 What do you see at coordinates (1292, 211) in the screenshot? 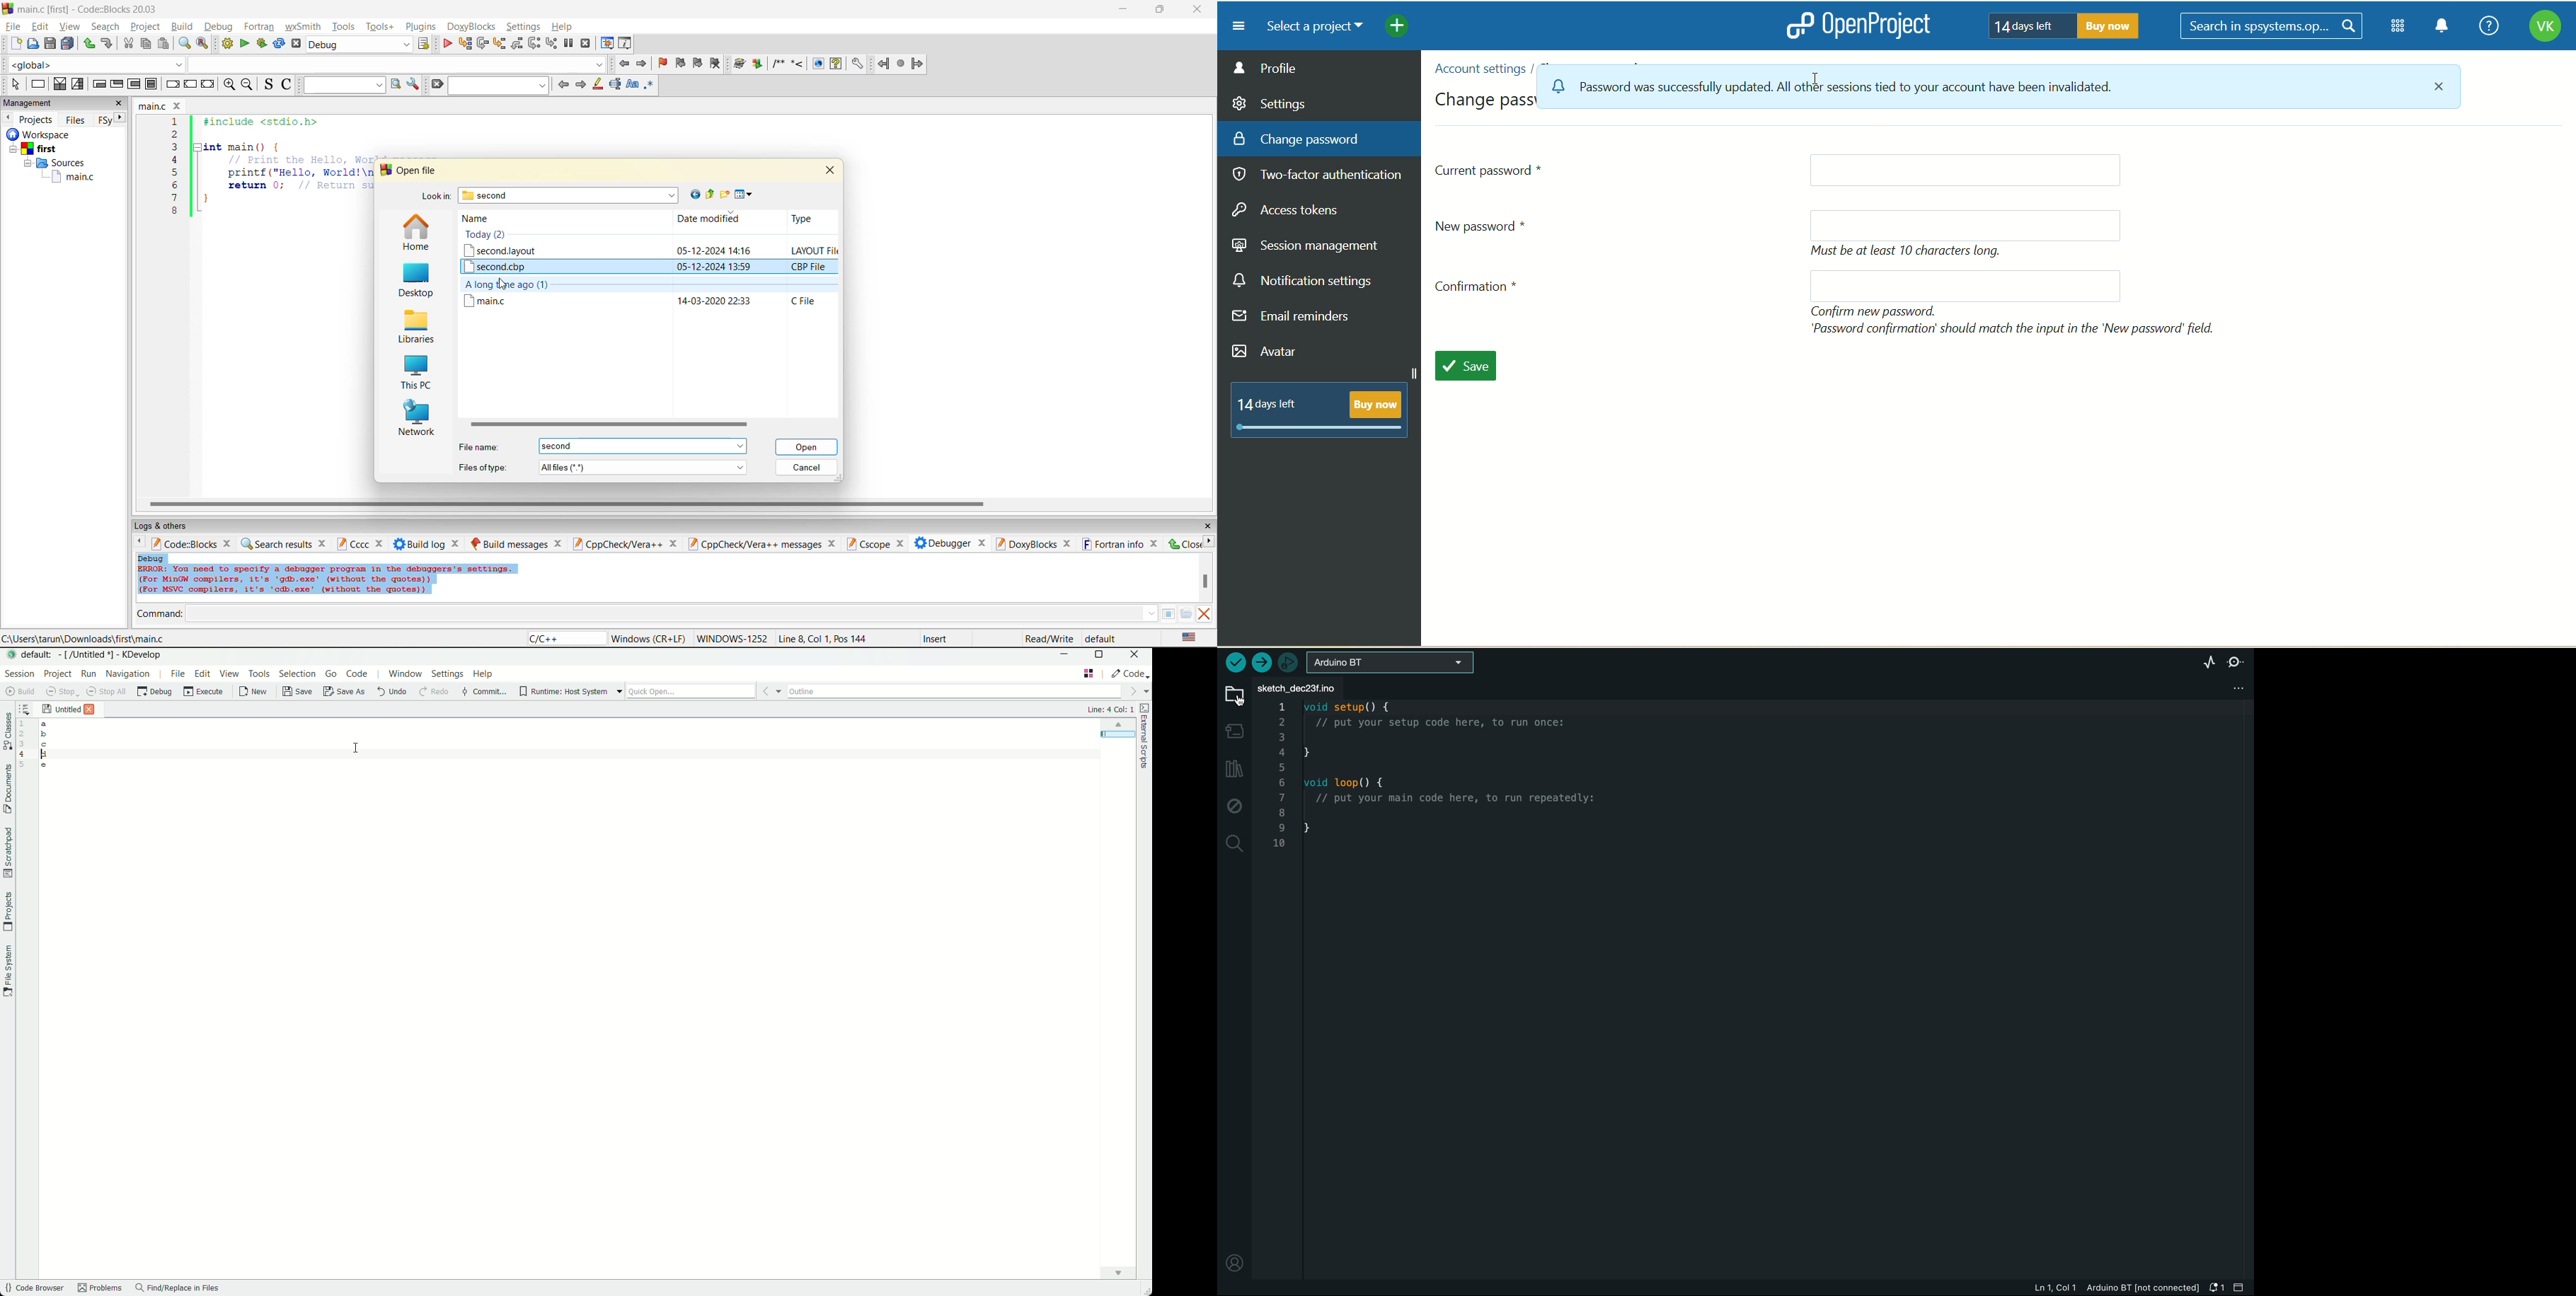
I see `access takers` at bounding box center [1292, 211].